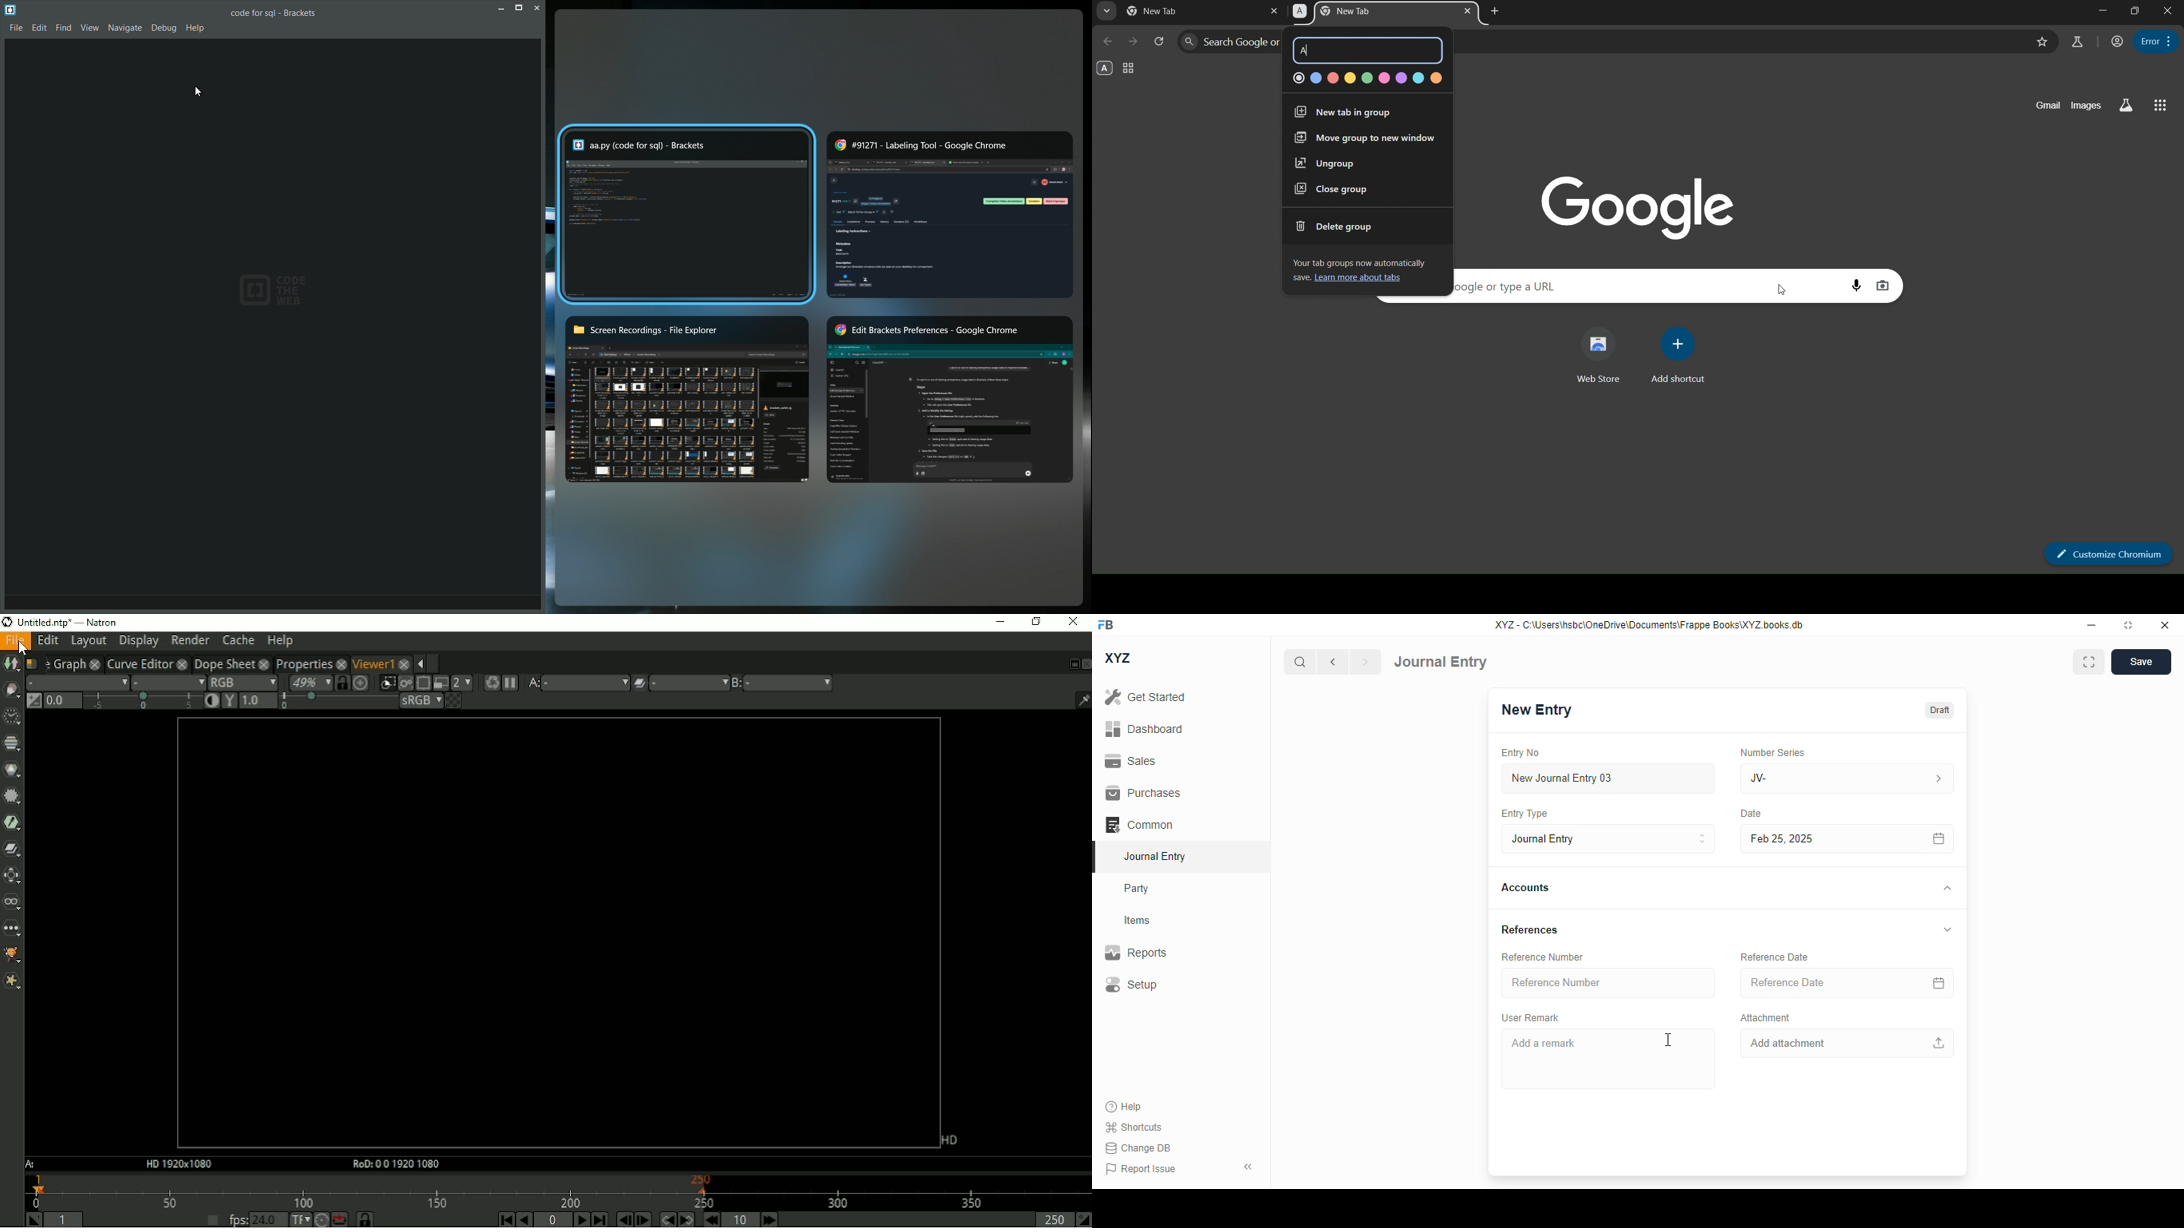  What do you see at coordinates (1359, 49) in the screenshot?
I see `A` at bounding box center [1359, 49].